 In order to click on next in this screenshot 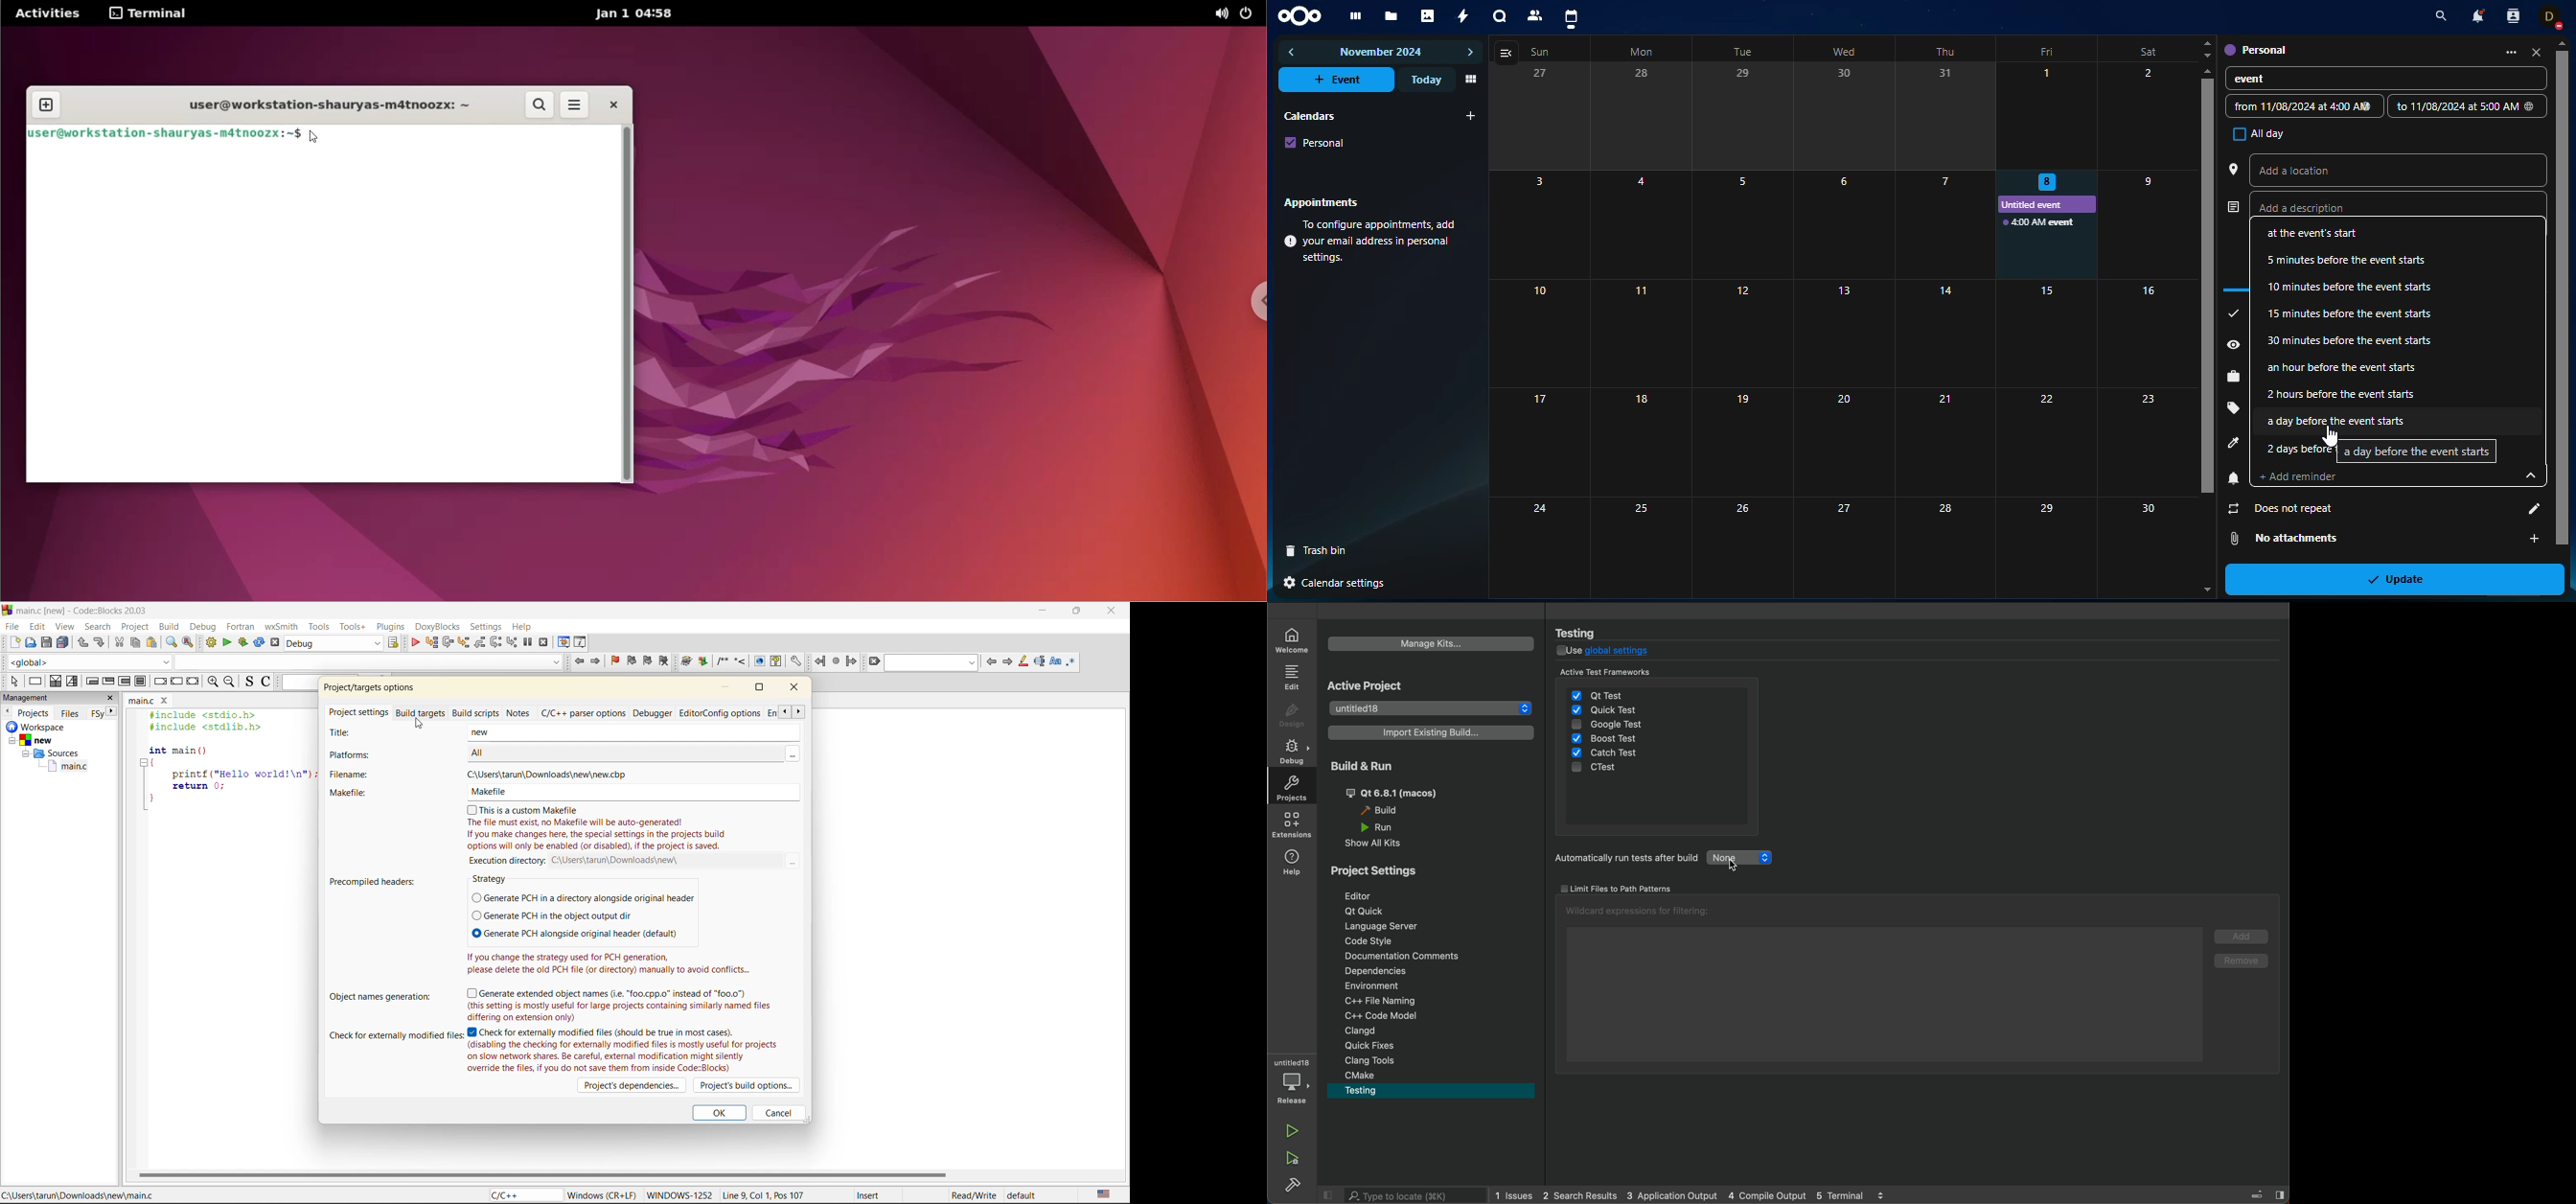, I will do `click(1008, 663)`.